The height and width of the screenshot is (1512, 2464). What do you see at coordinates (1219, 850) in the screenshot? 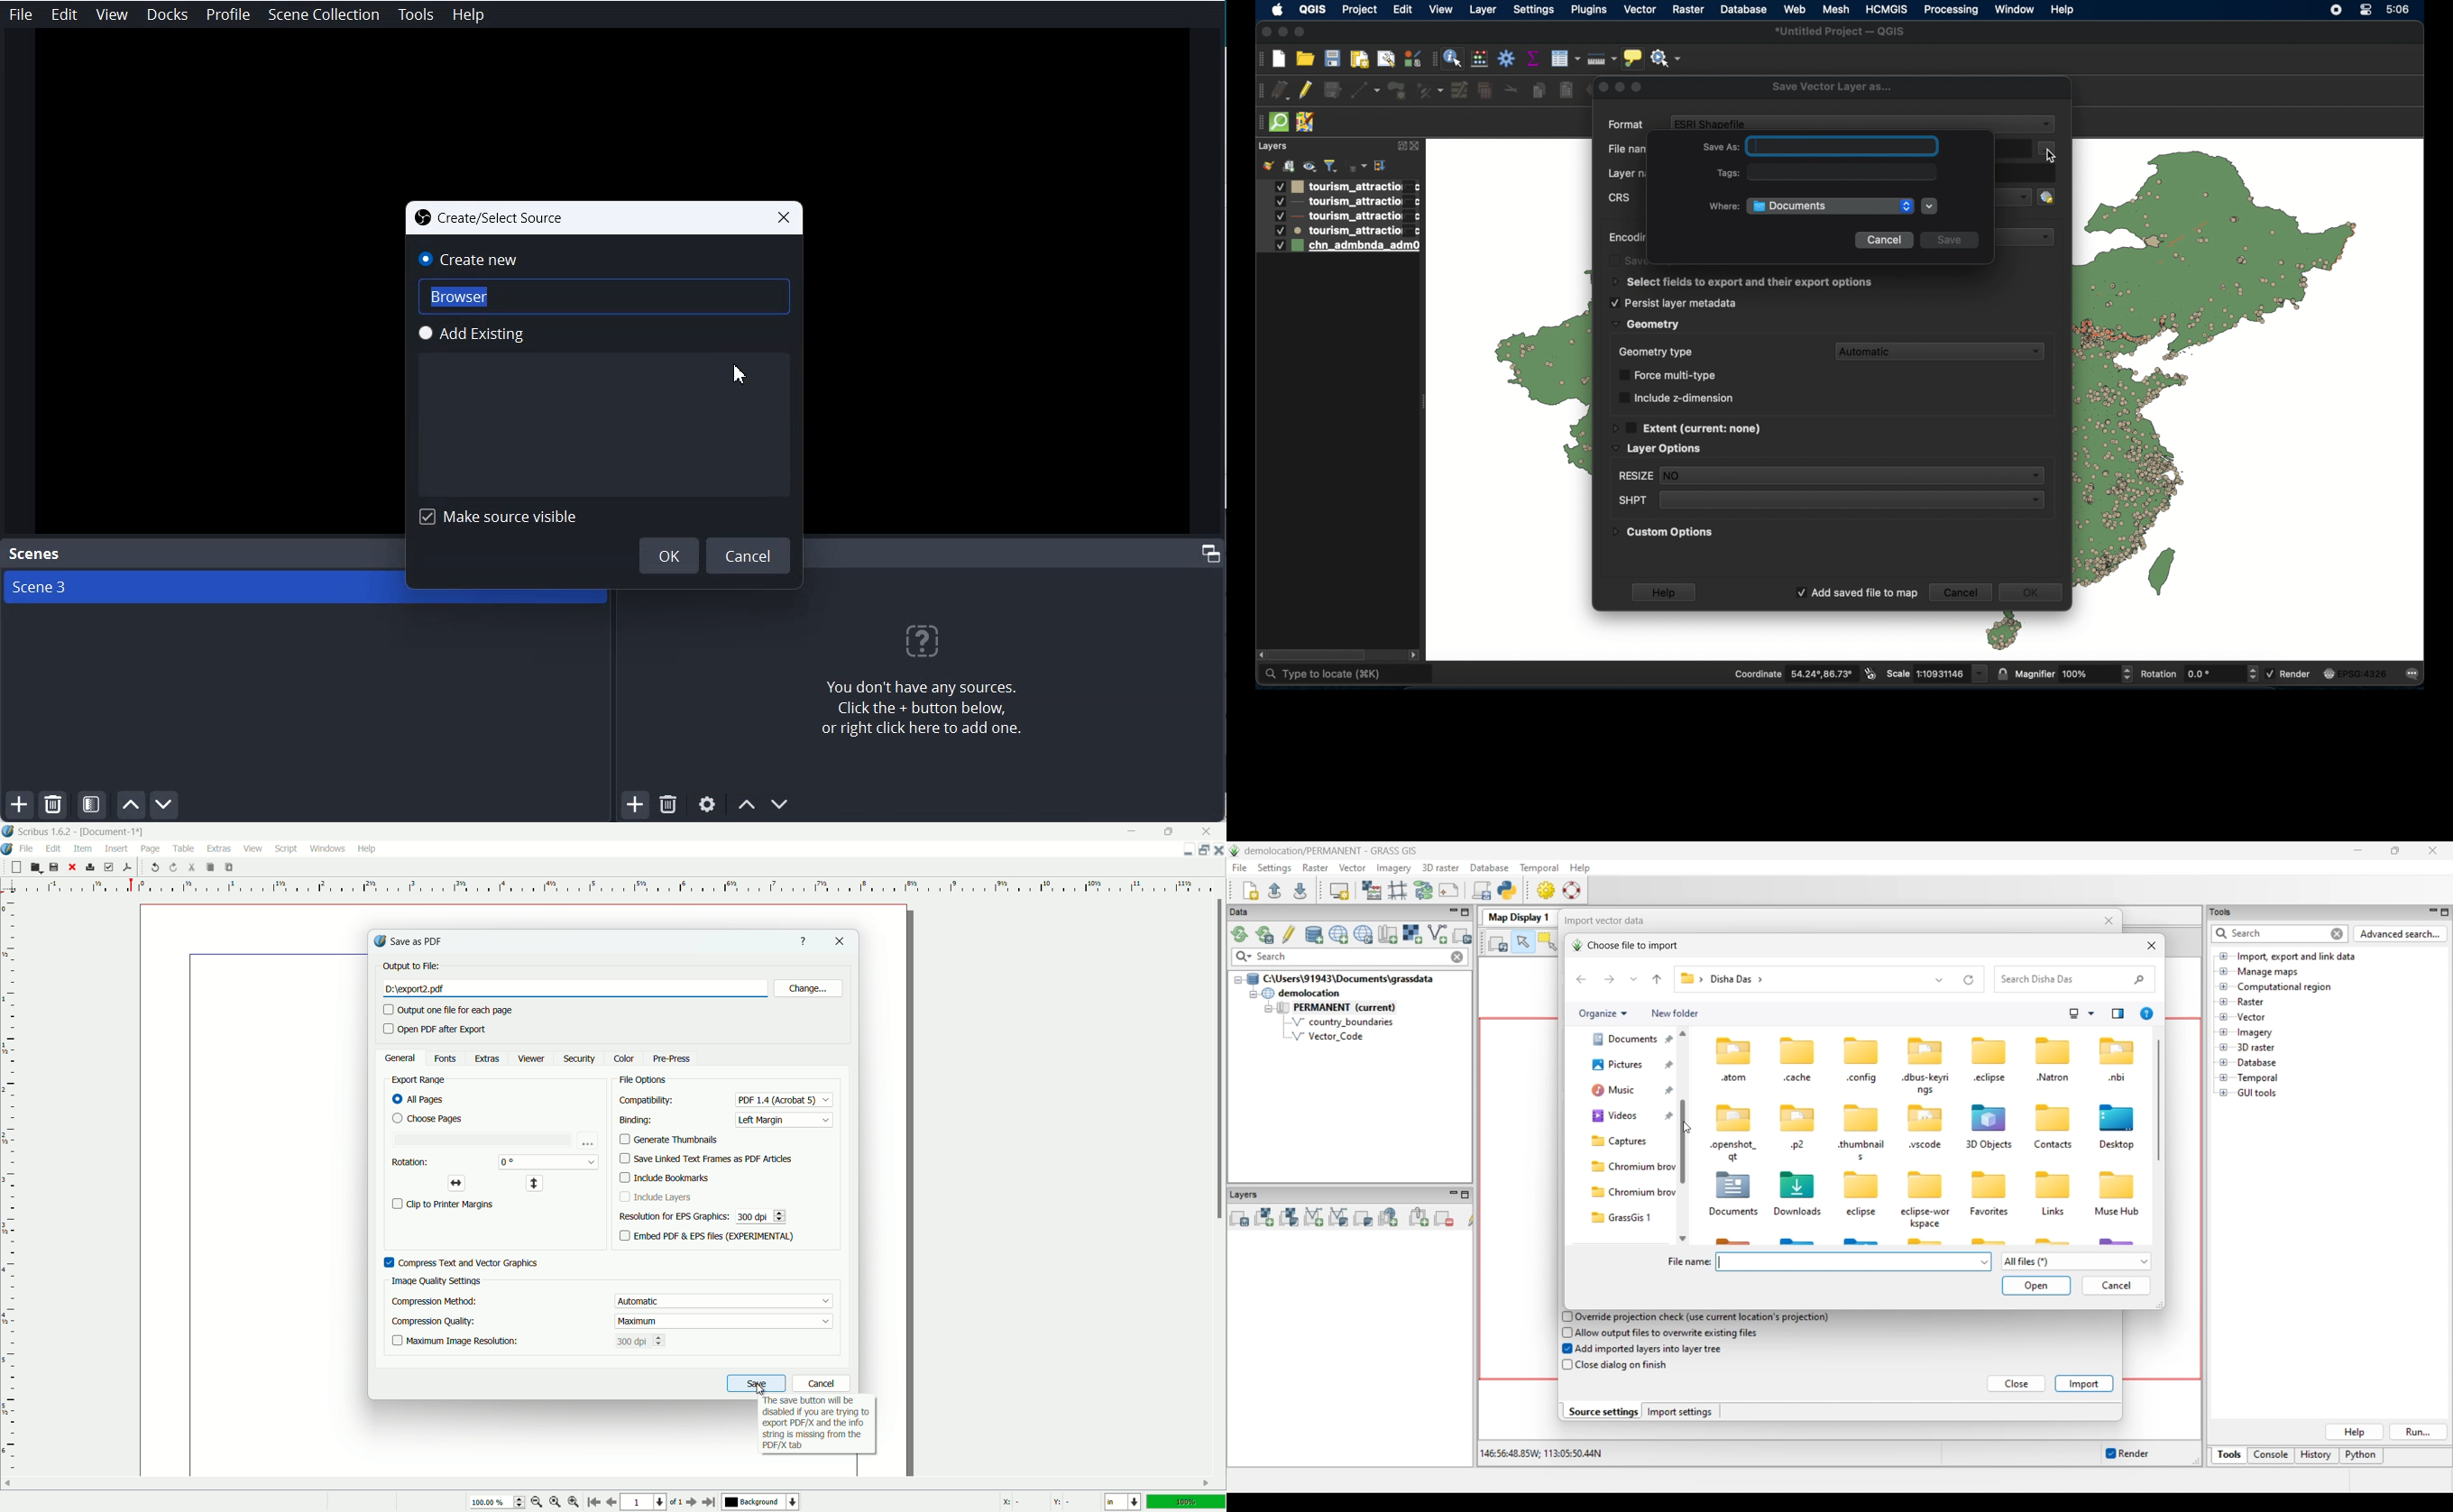
I see `close document` at bounding box center [1219, 850].